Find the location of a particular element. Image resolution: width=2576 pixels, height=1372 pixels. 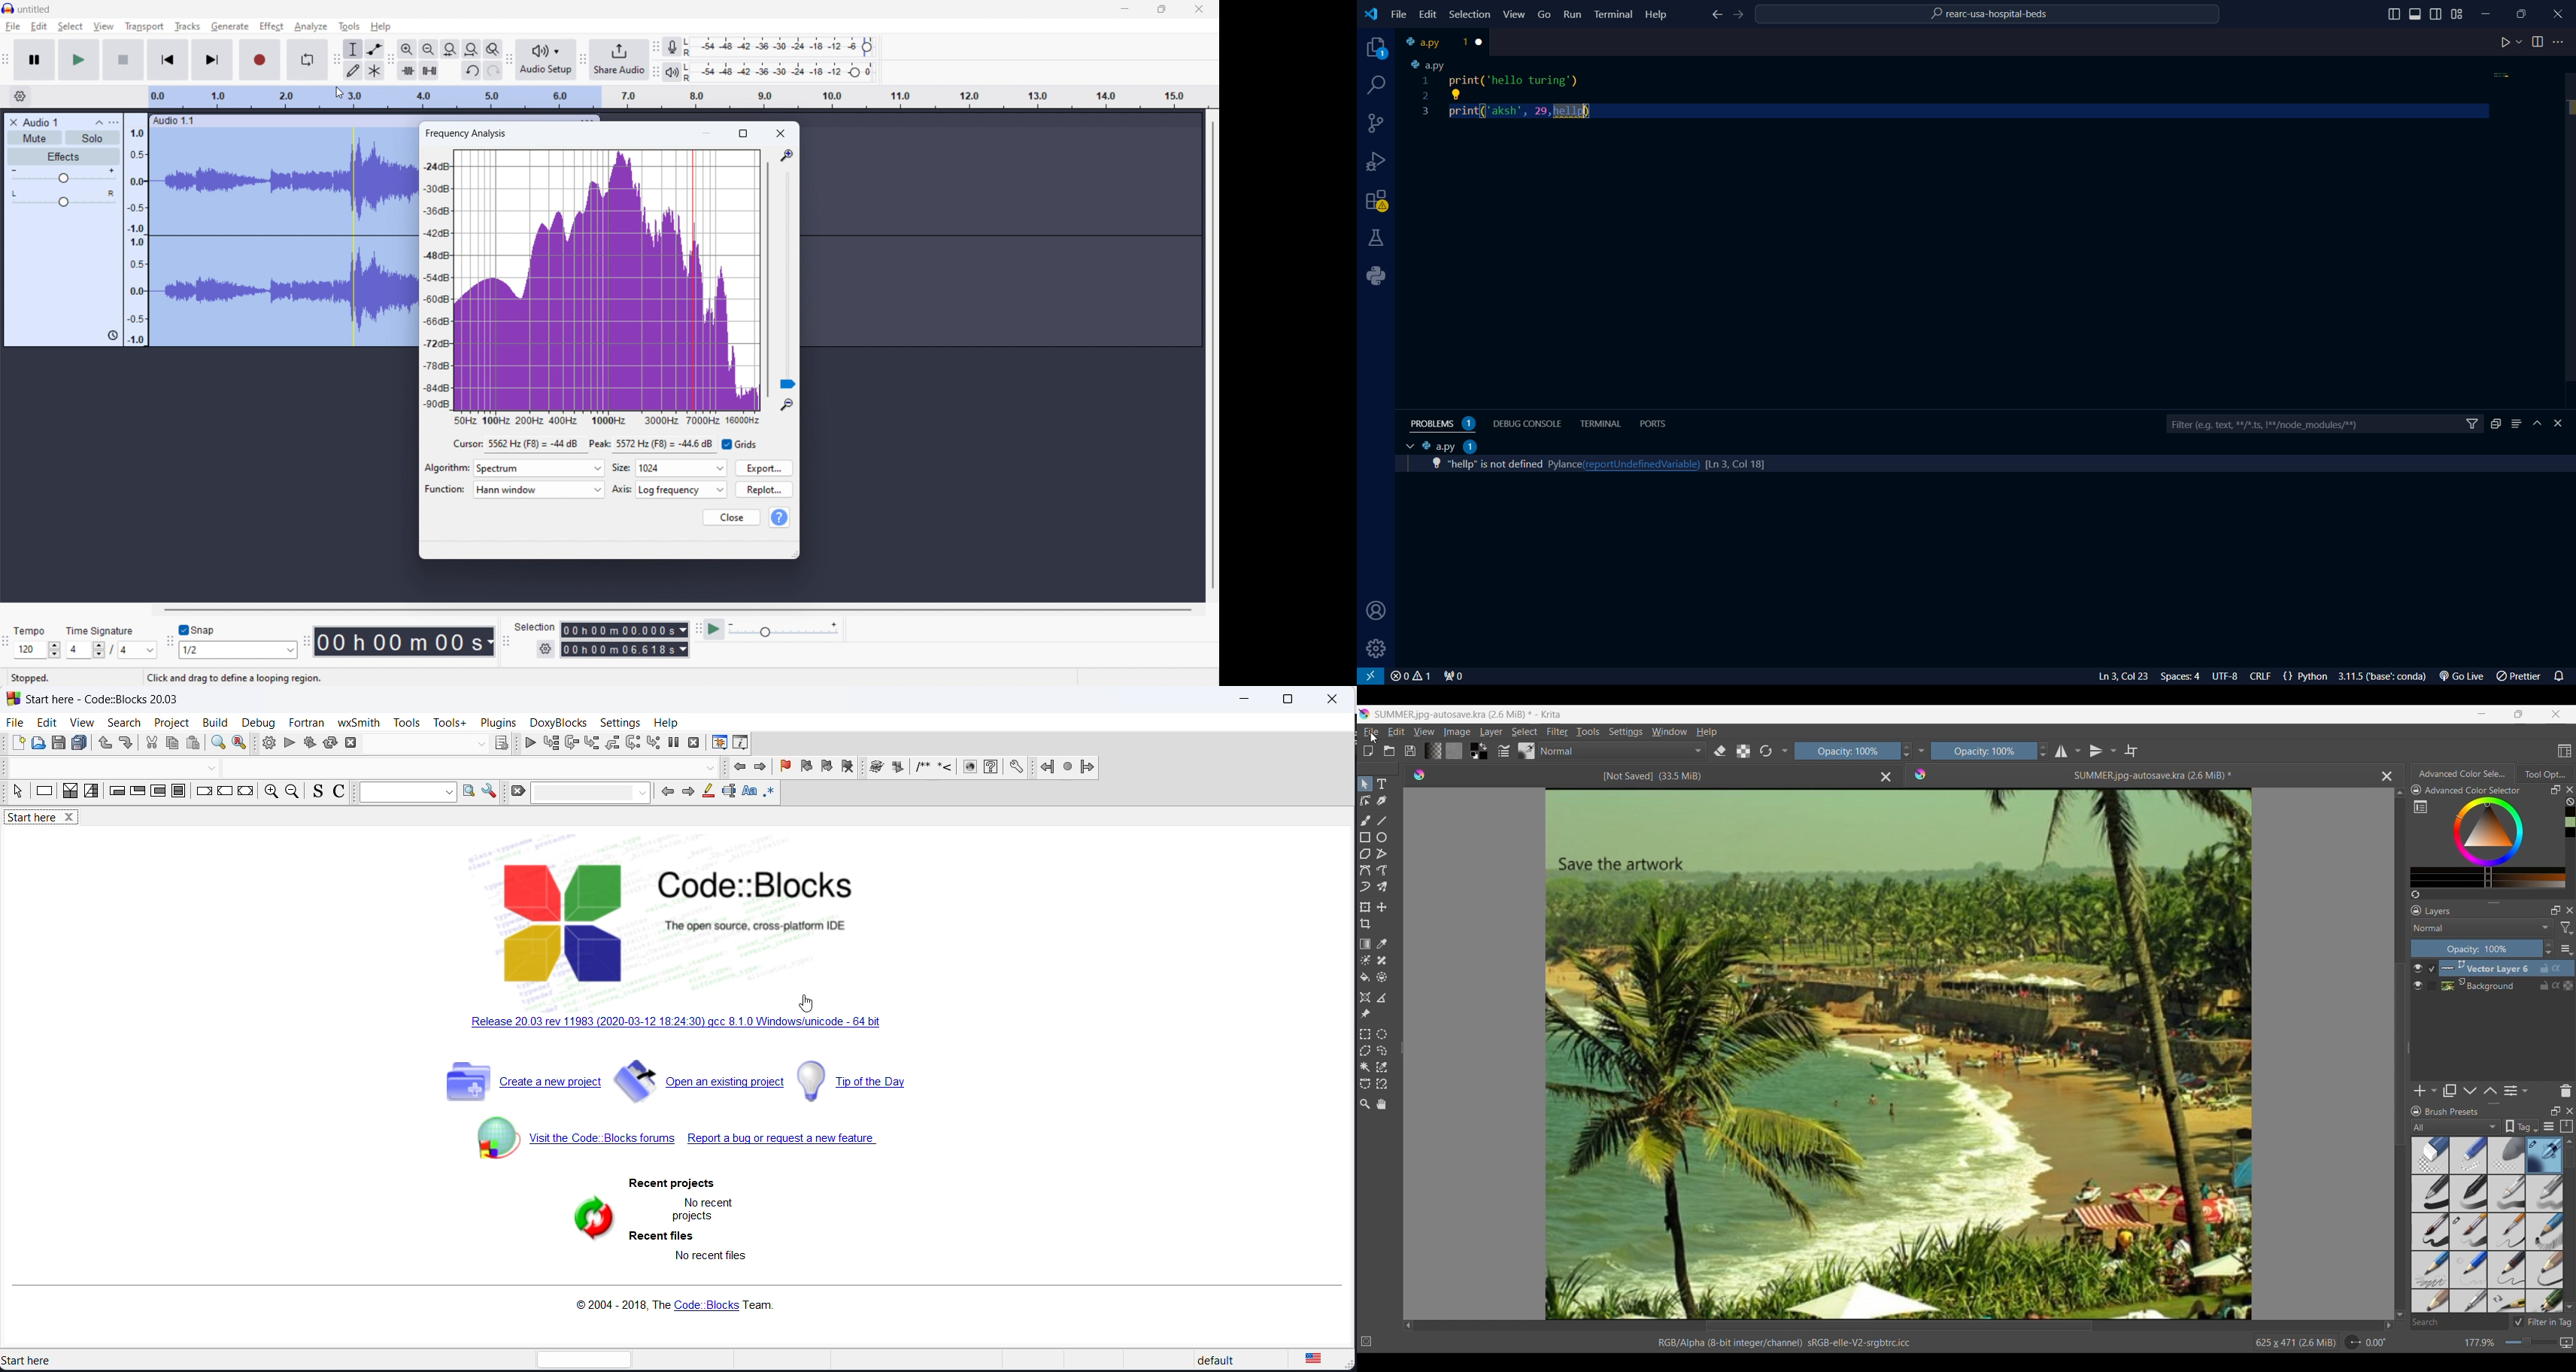

solo is located at coordinates (93, 138).